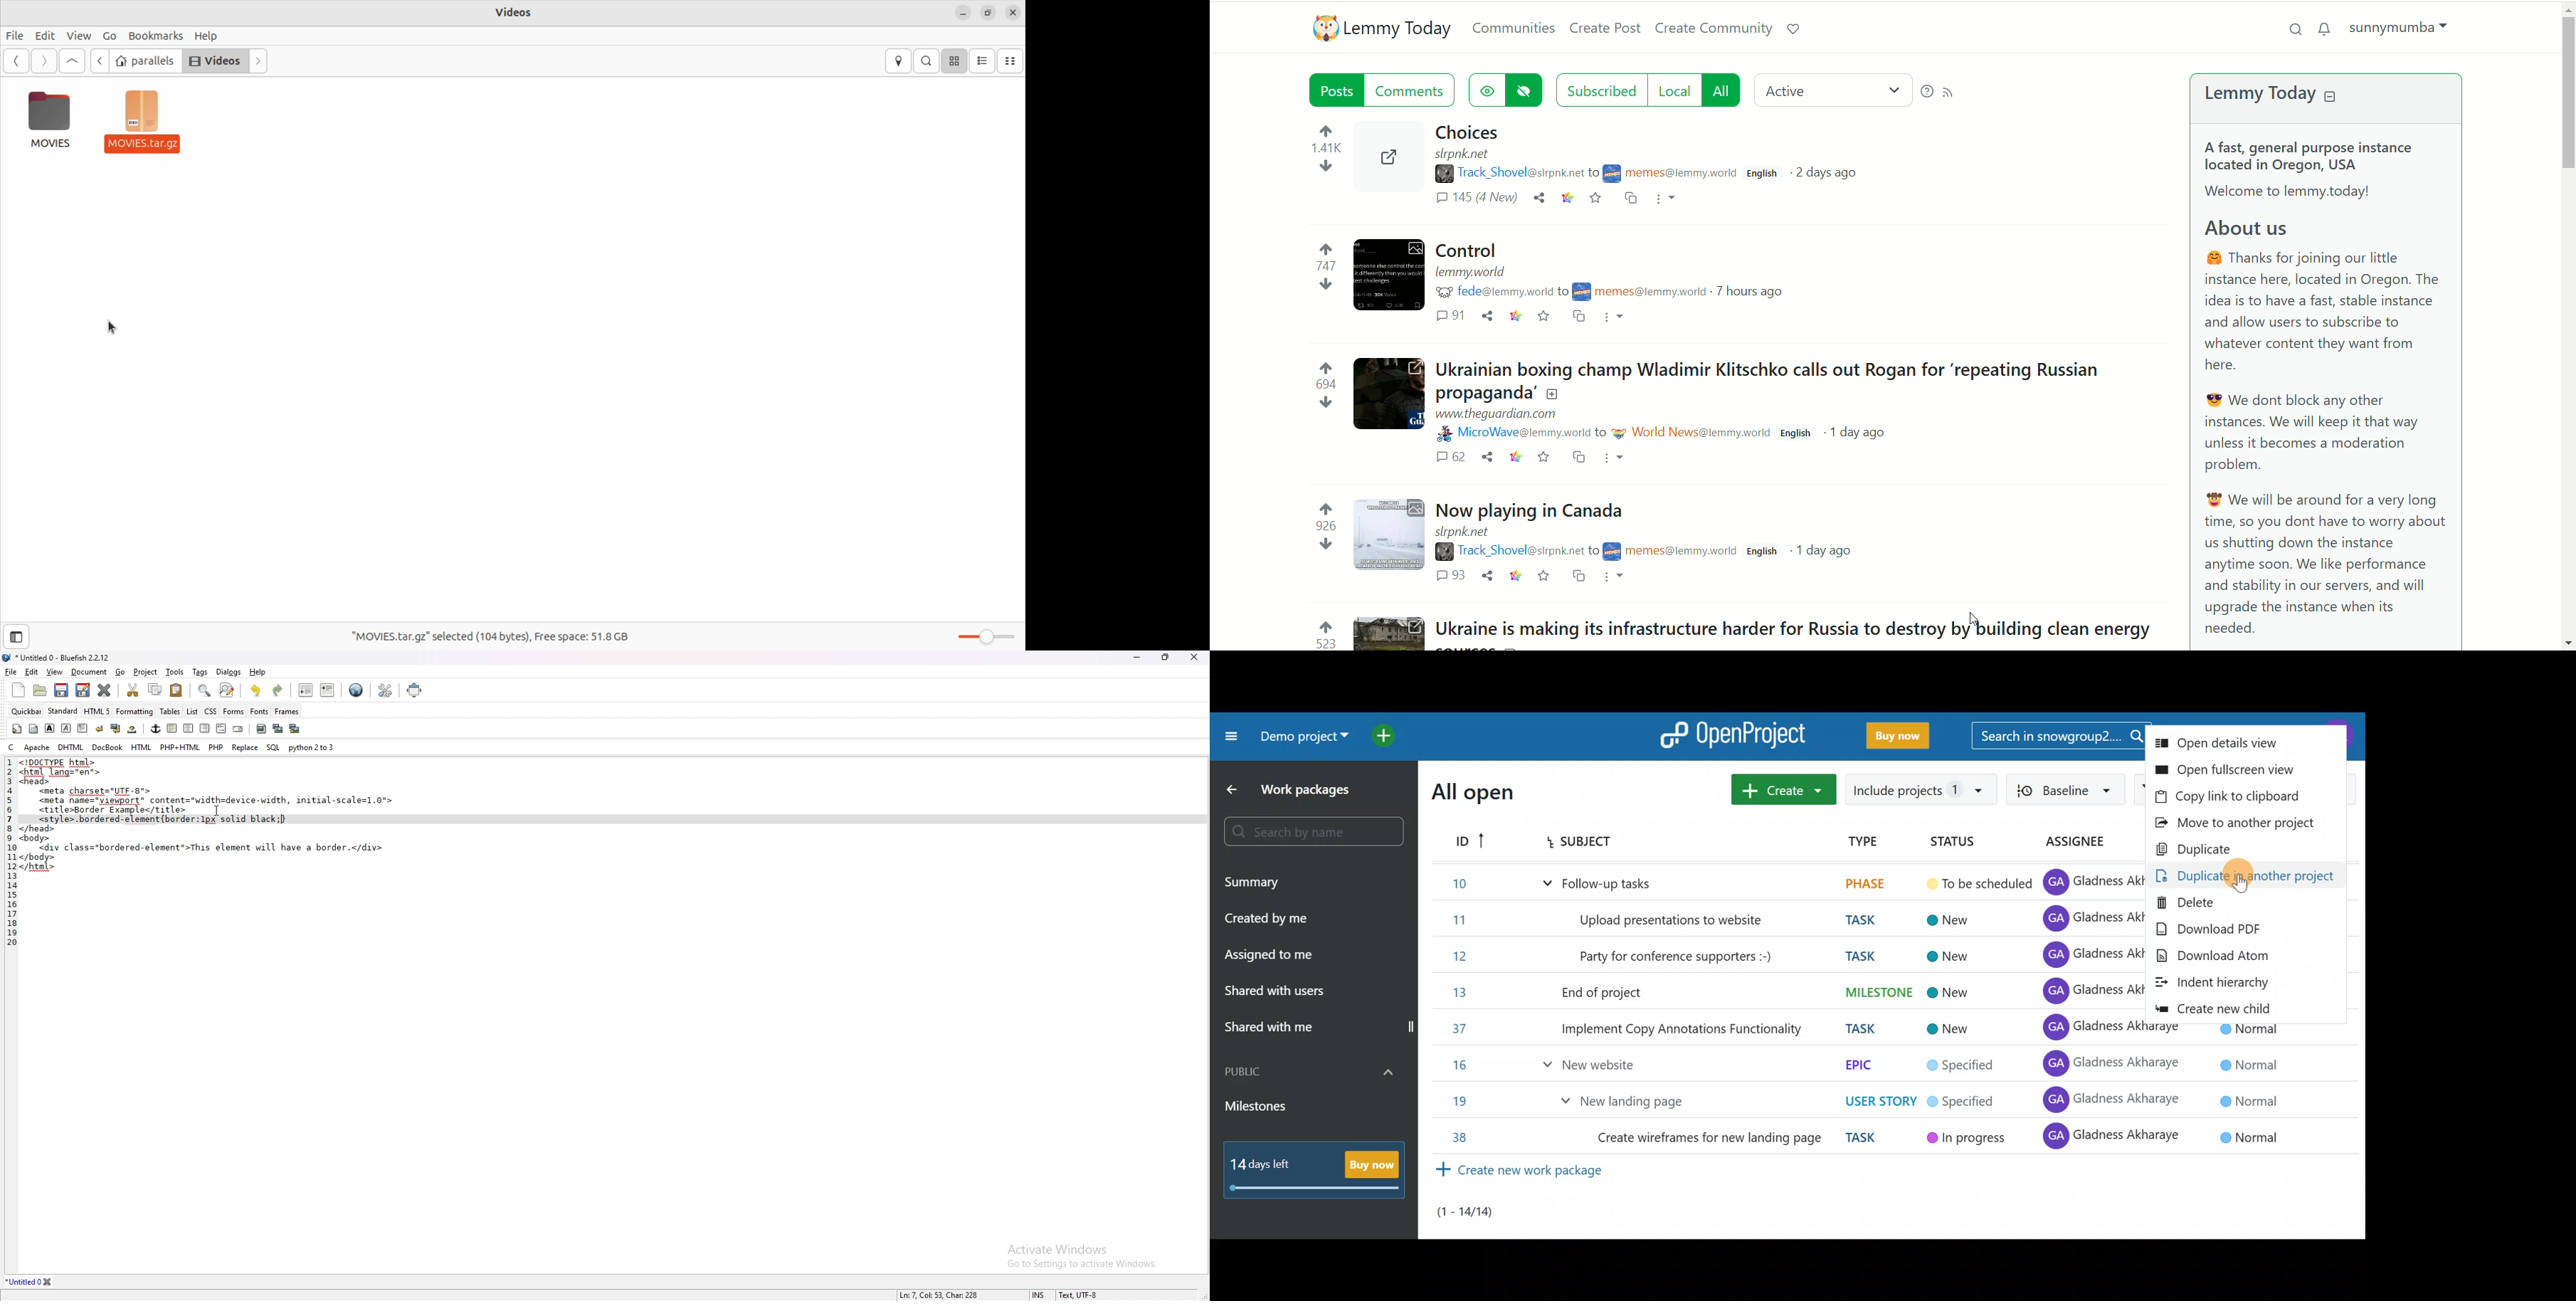  I want to click on search, so click(2289, 29).